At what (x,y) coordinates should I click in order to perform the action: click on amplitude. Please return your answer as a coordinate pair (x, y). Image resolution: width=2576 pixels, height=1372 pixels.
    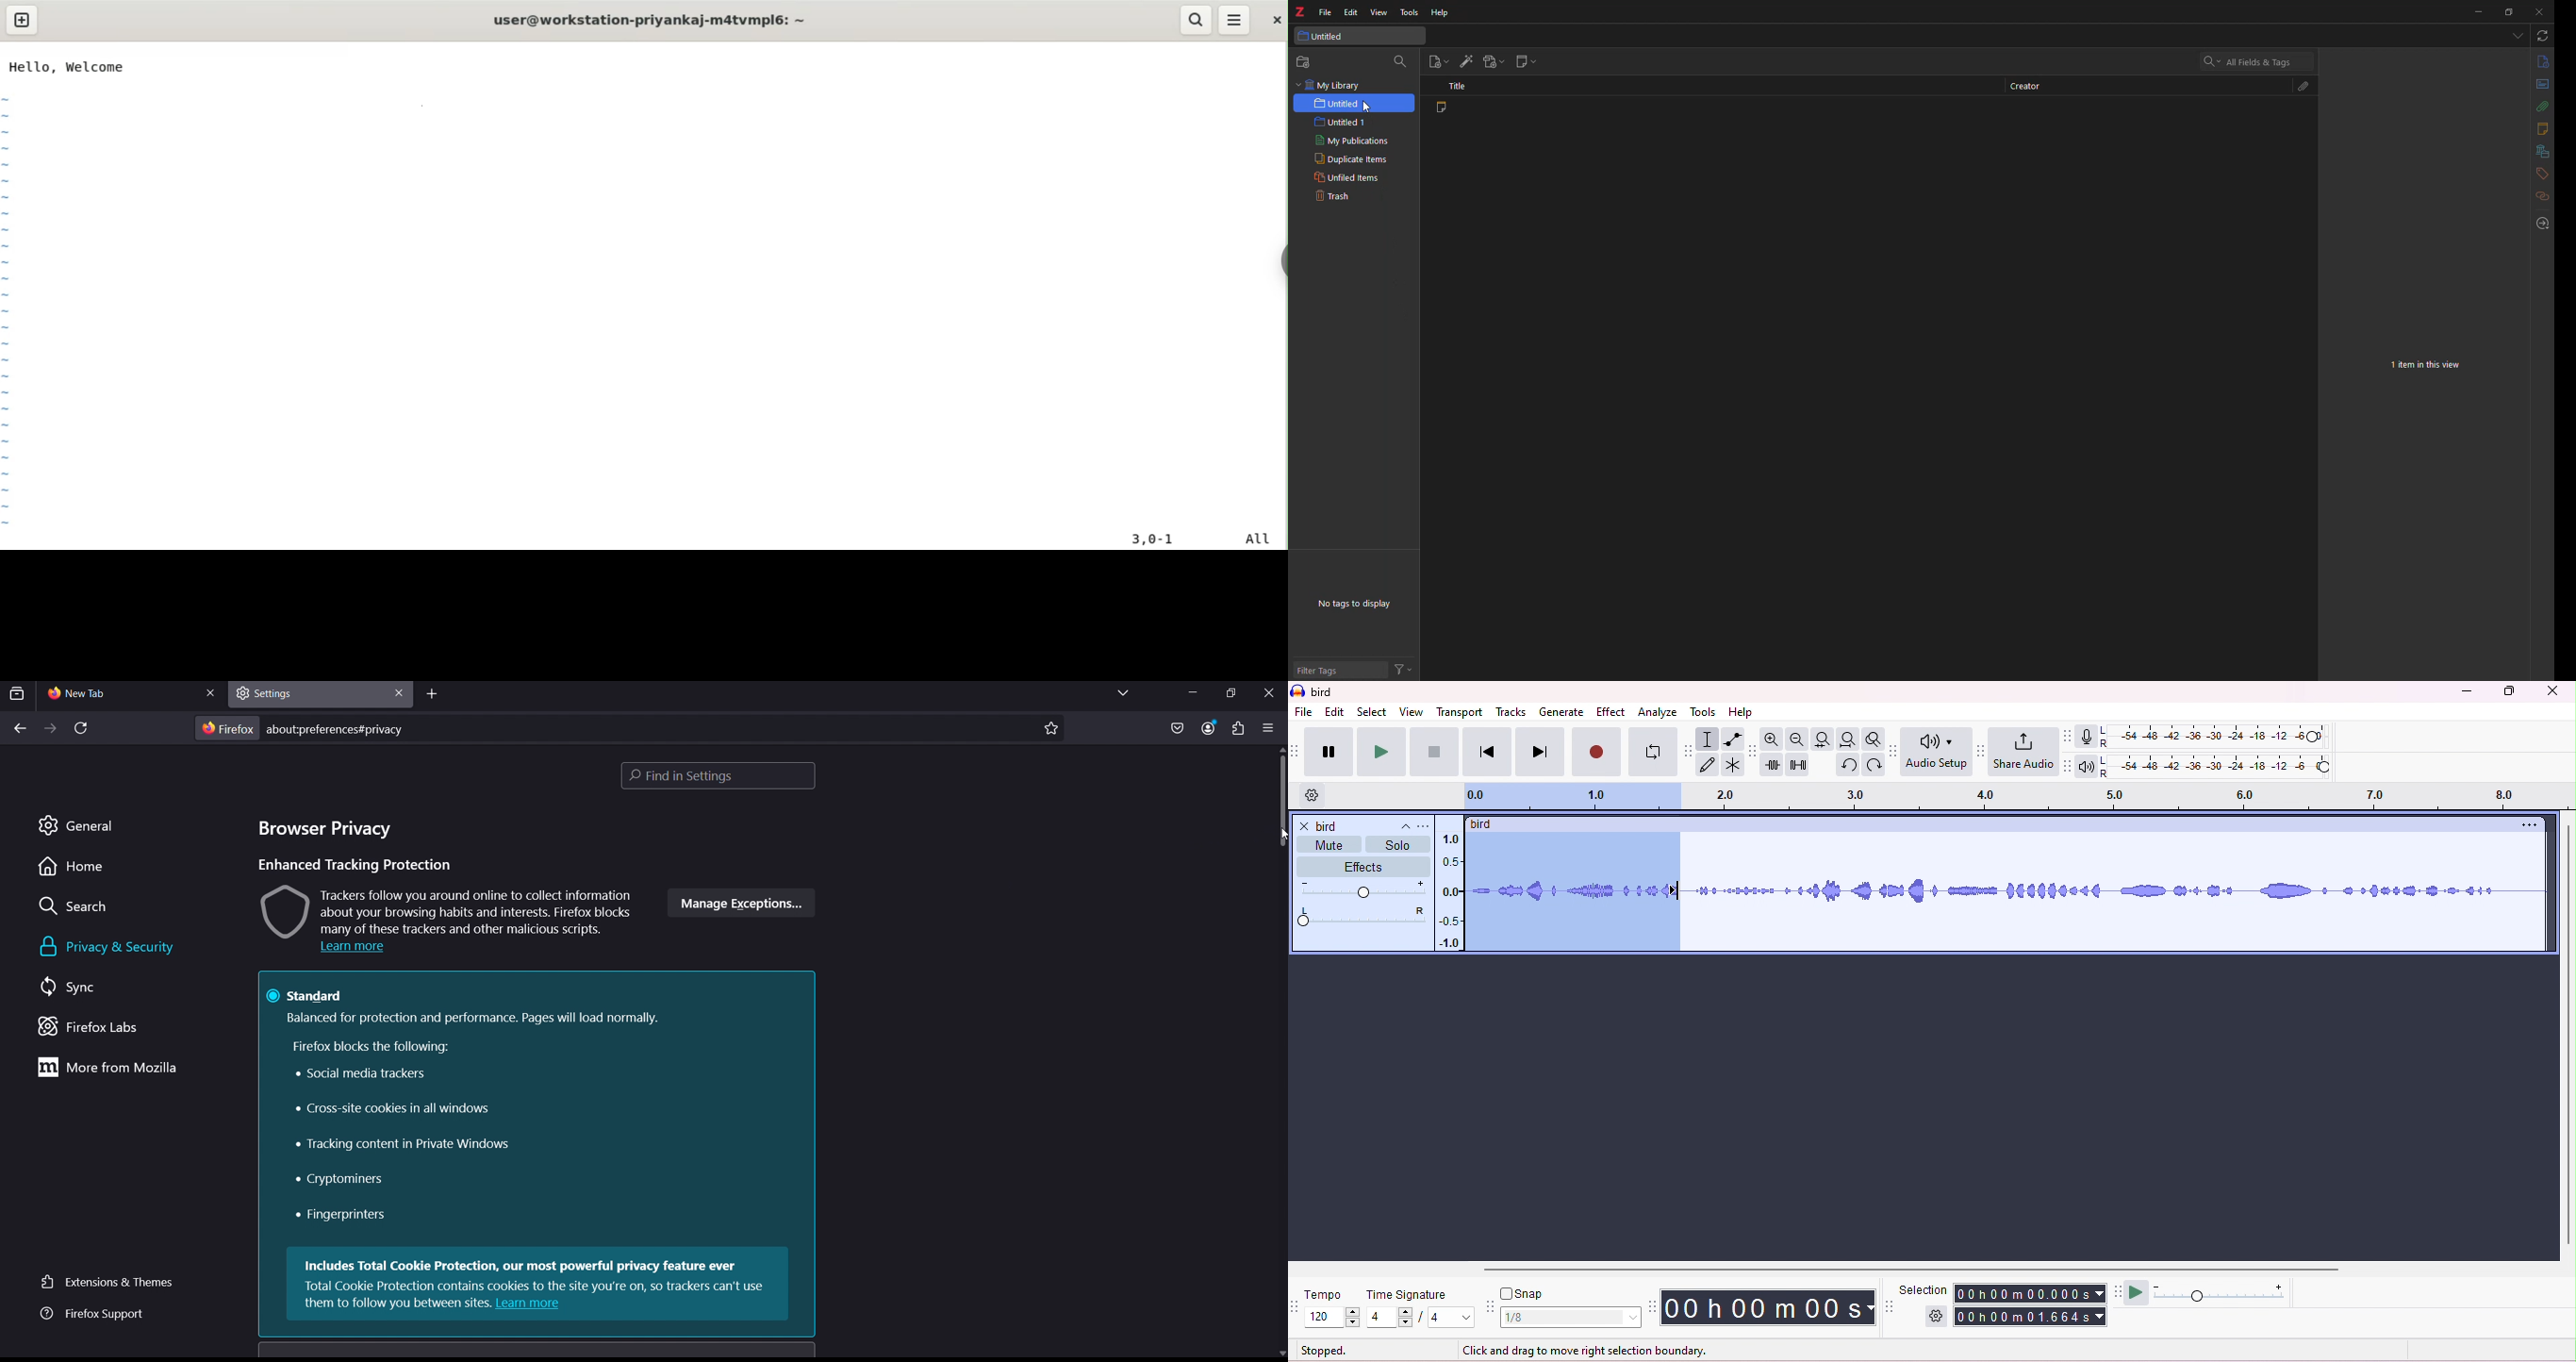
    Looking at the image, I should click on (1449, 889).